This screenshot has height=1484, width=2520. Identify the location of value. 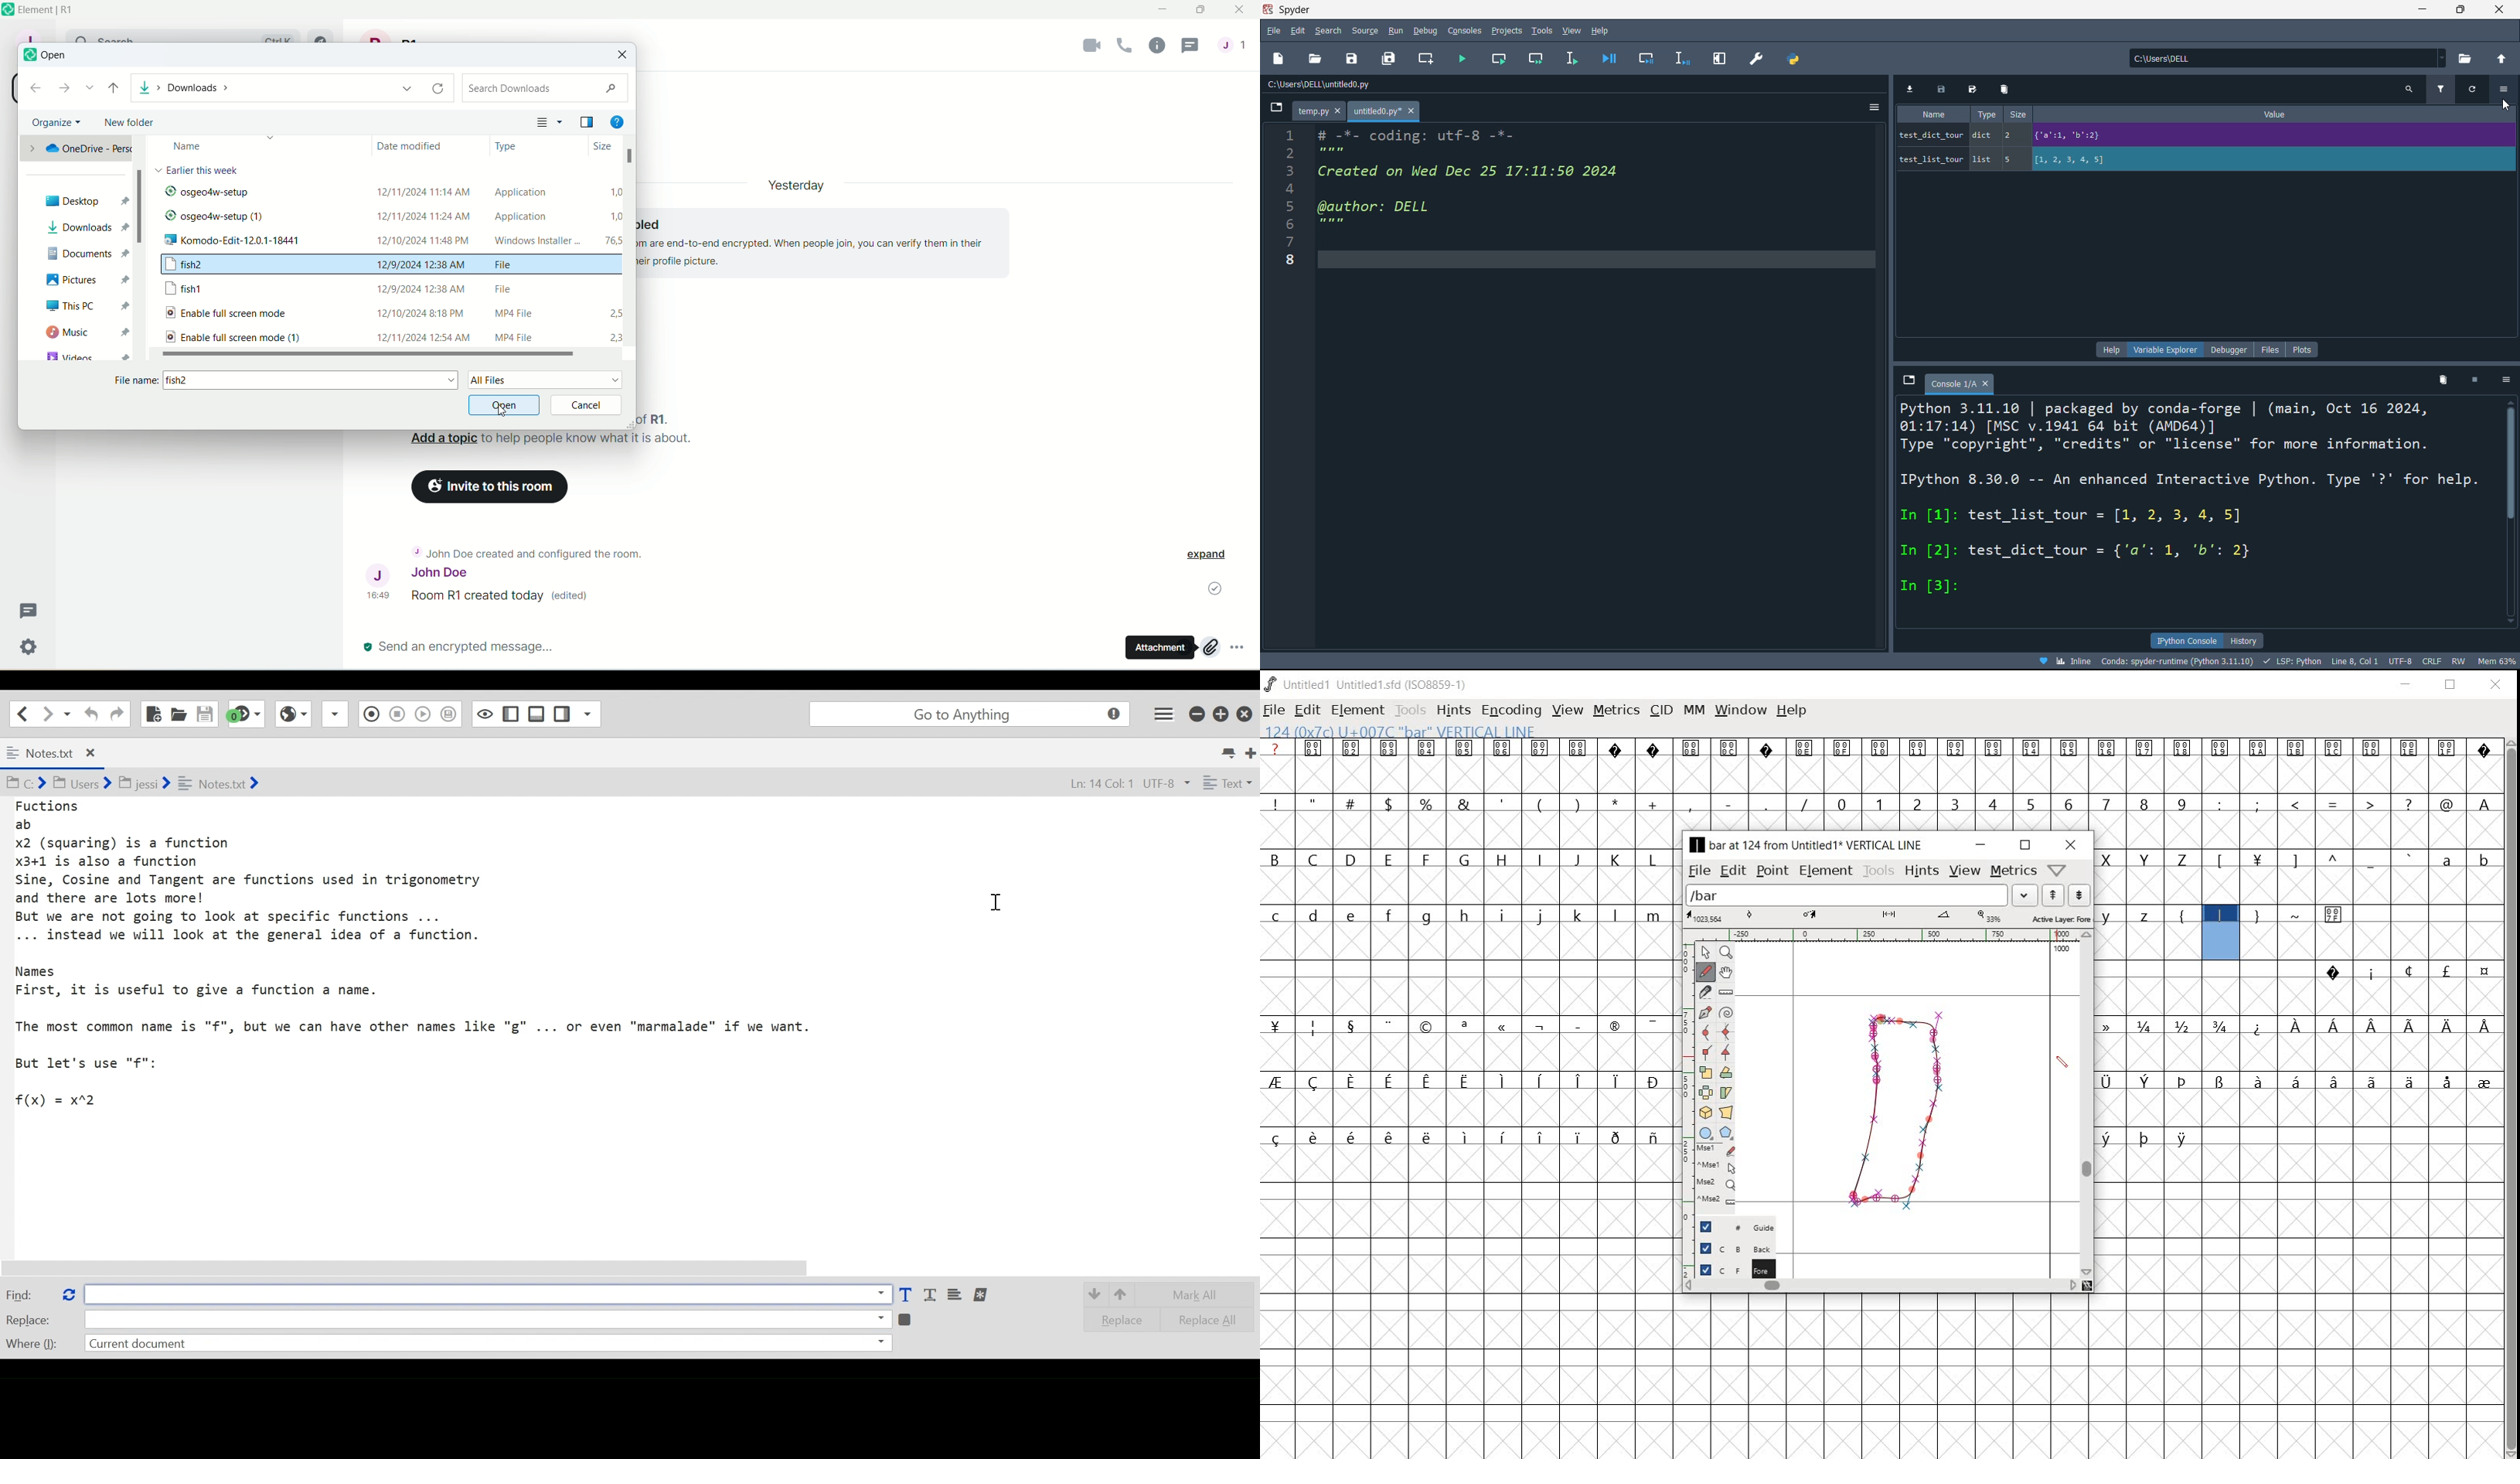
(2278, 114).